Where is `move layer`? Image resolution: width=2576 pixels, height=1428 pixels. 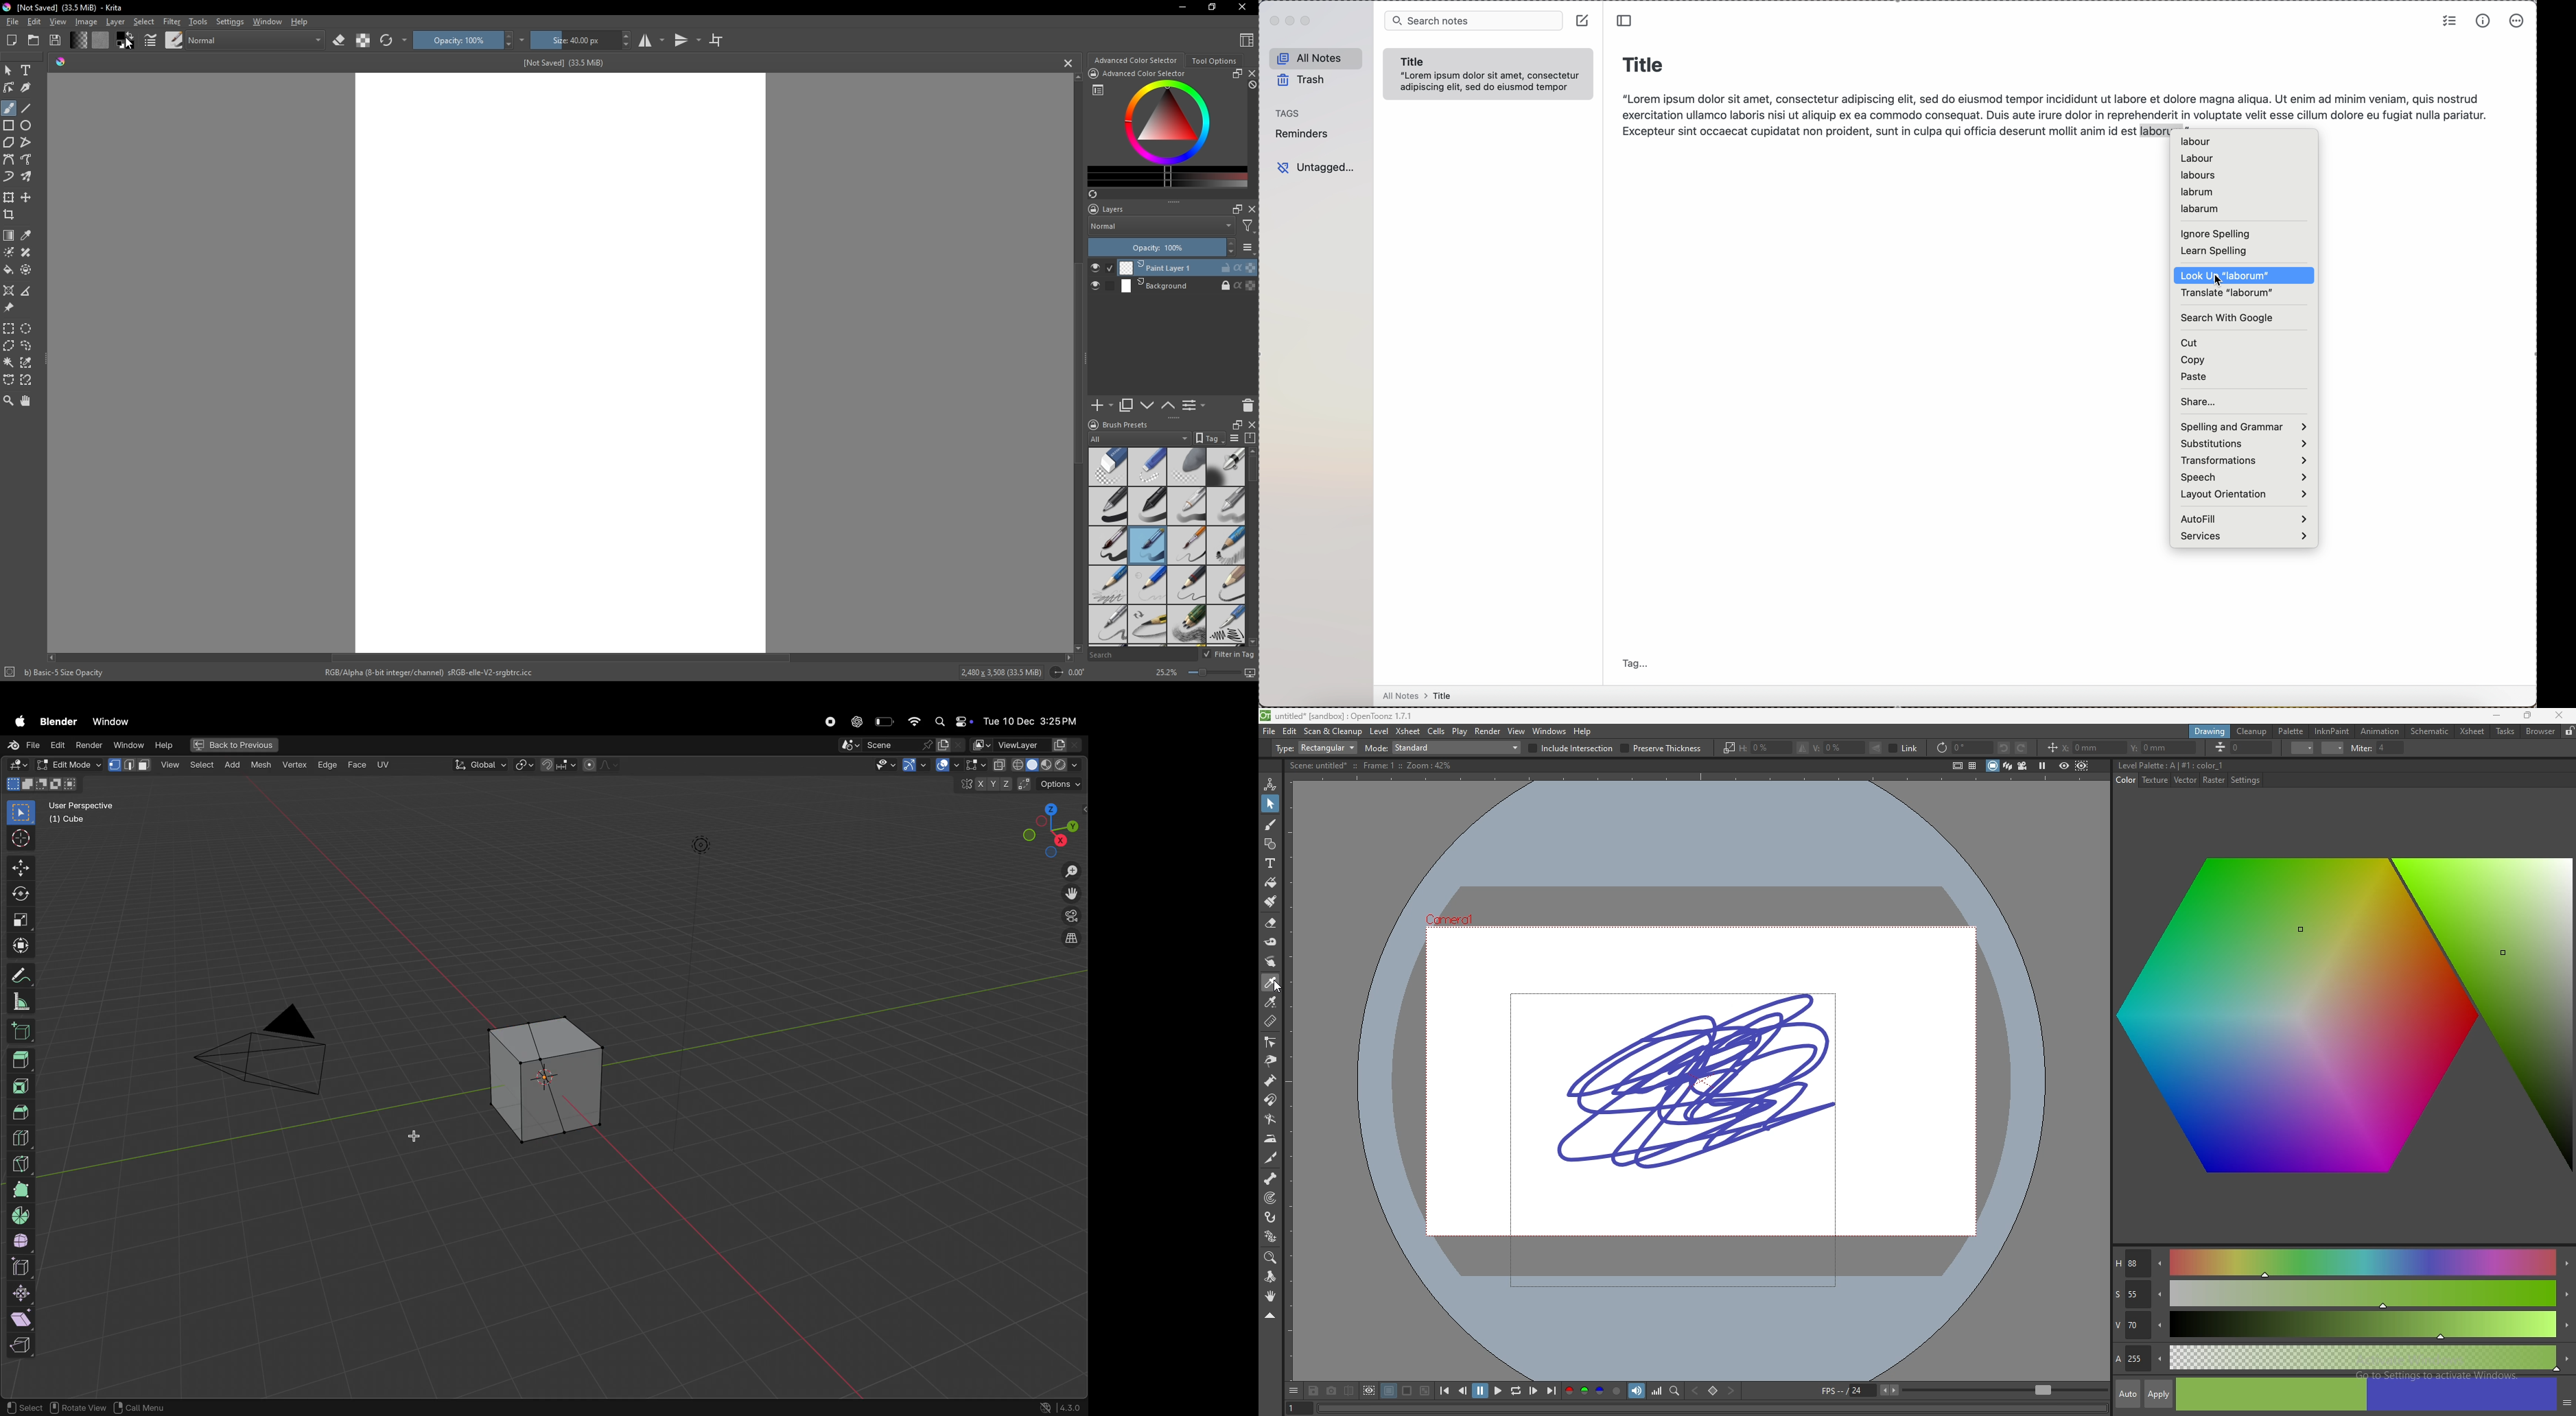
move layer is located at coordinates (26, 197).